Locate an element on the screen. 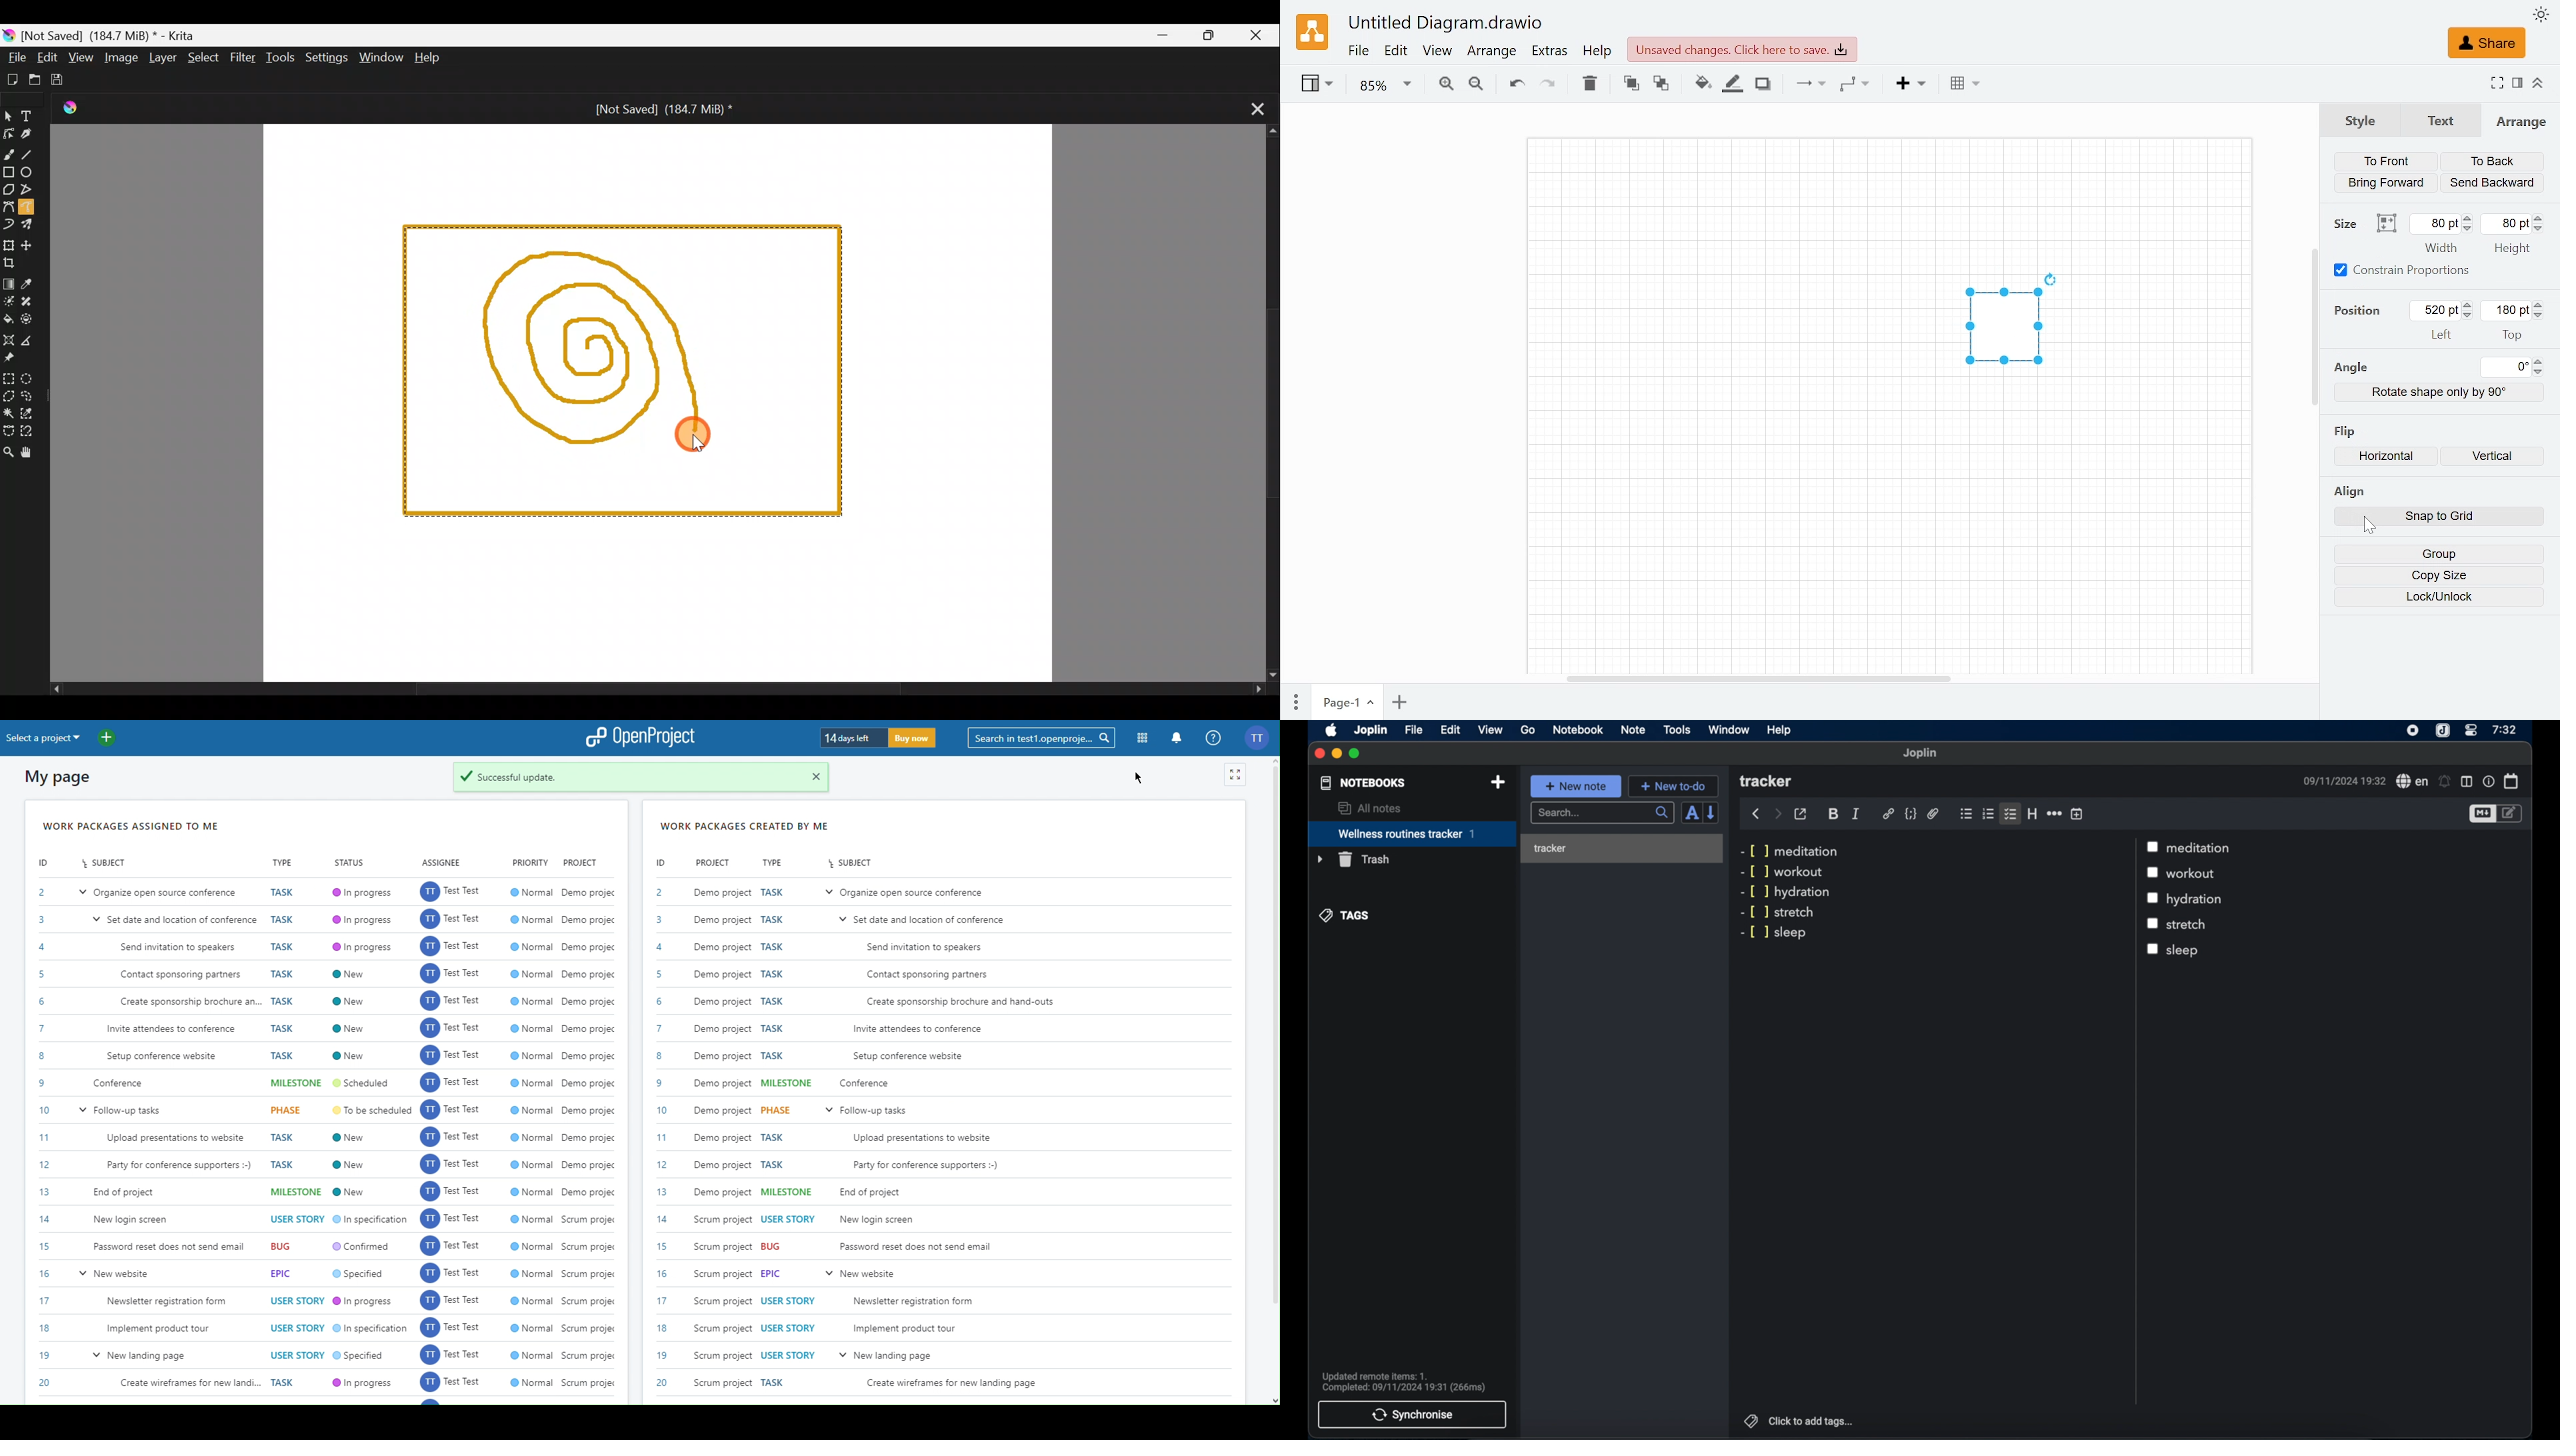  Arrange is located at coordinates (2521, 121).